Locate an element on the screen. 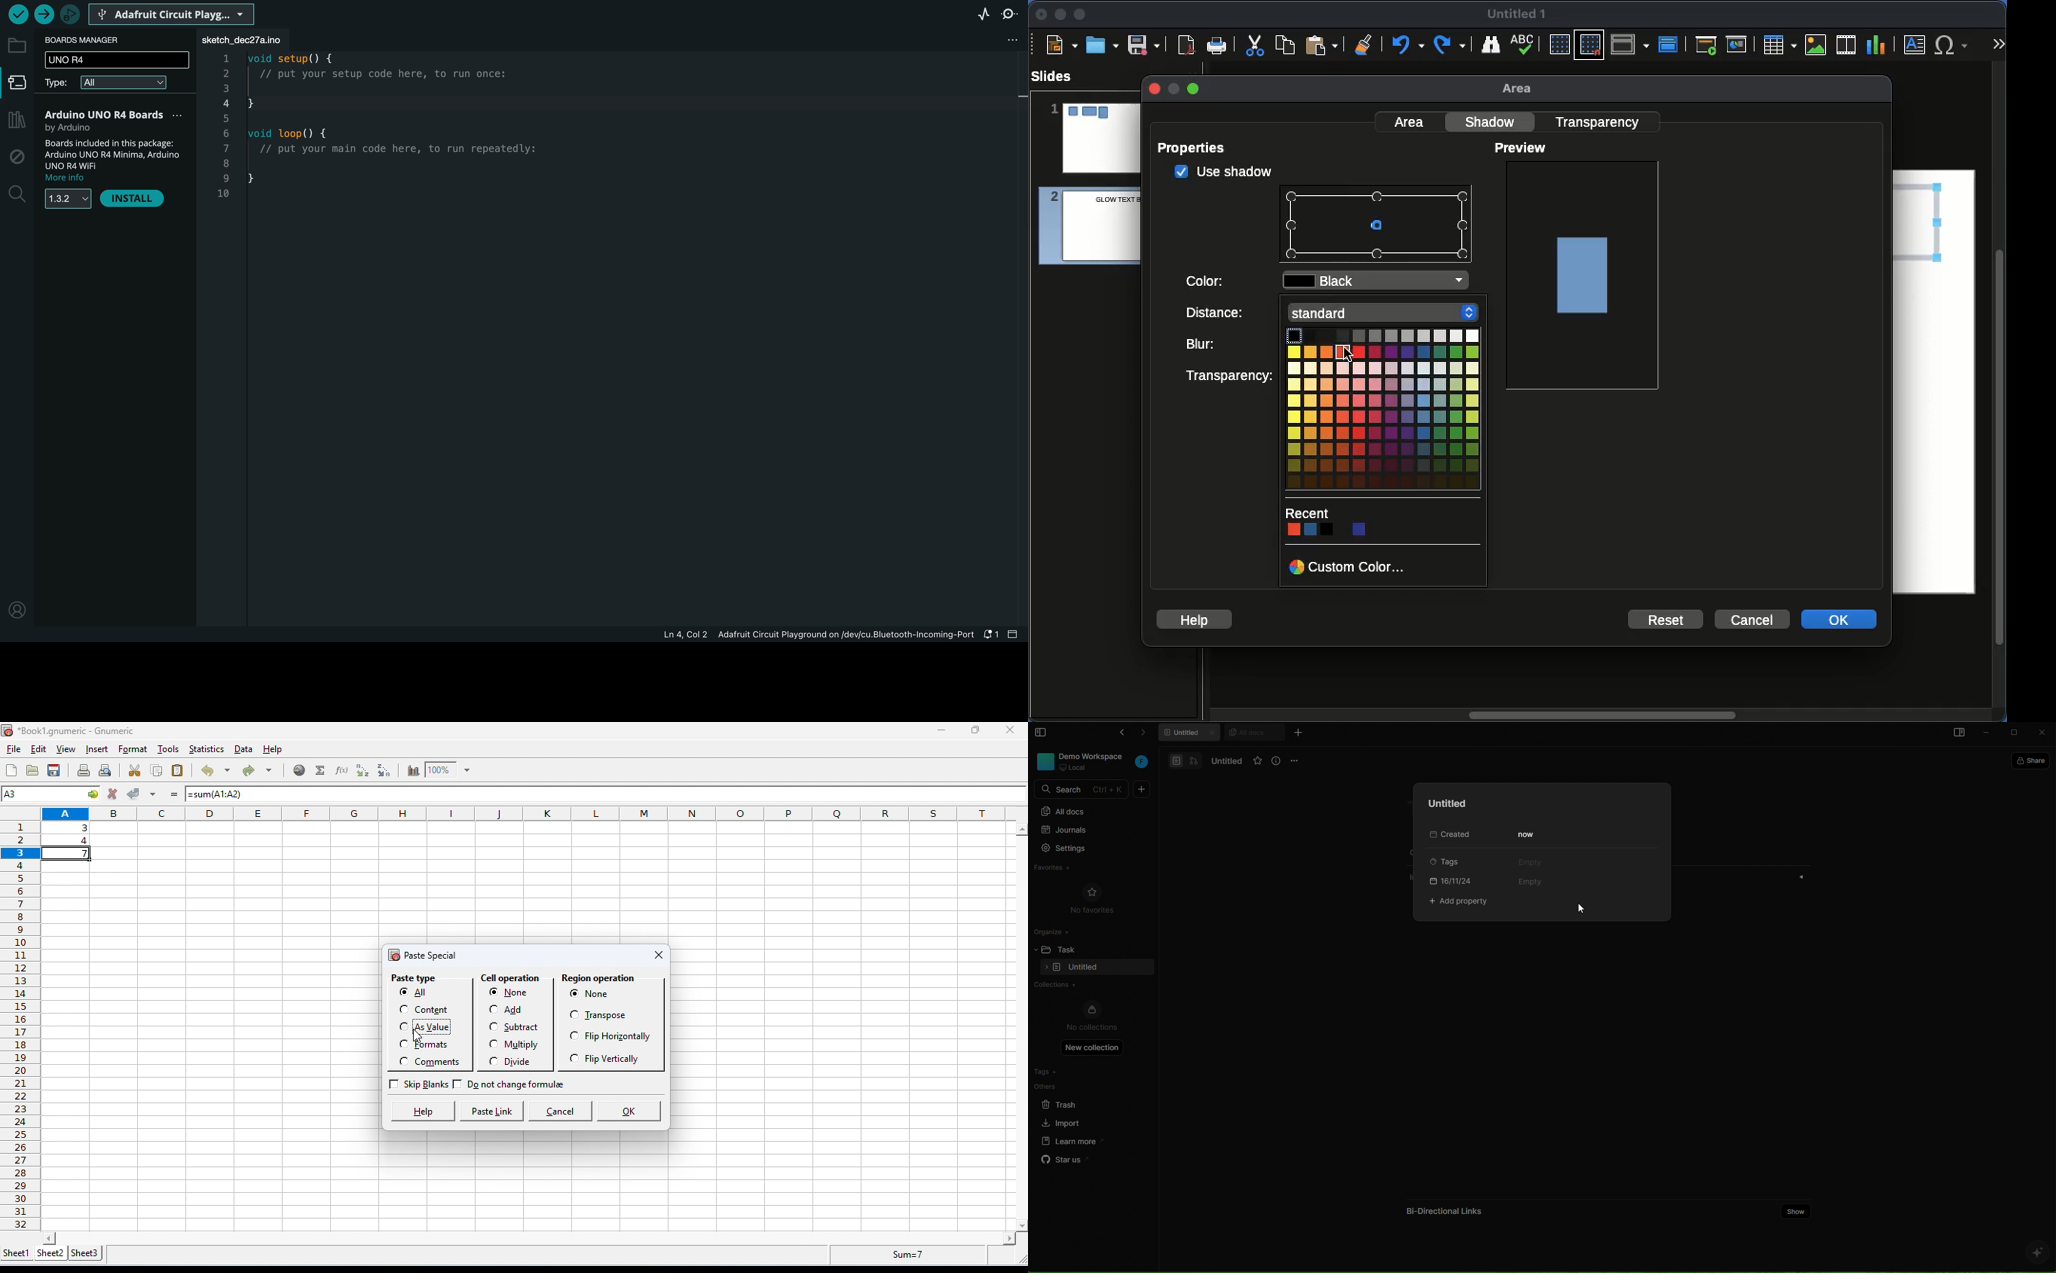  tags is located at coordinates (1067, 1072).